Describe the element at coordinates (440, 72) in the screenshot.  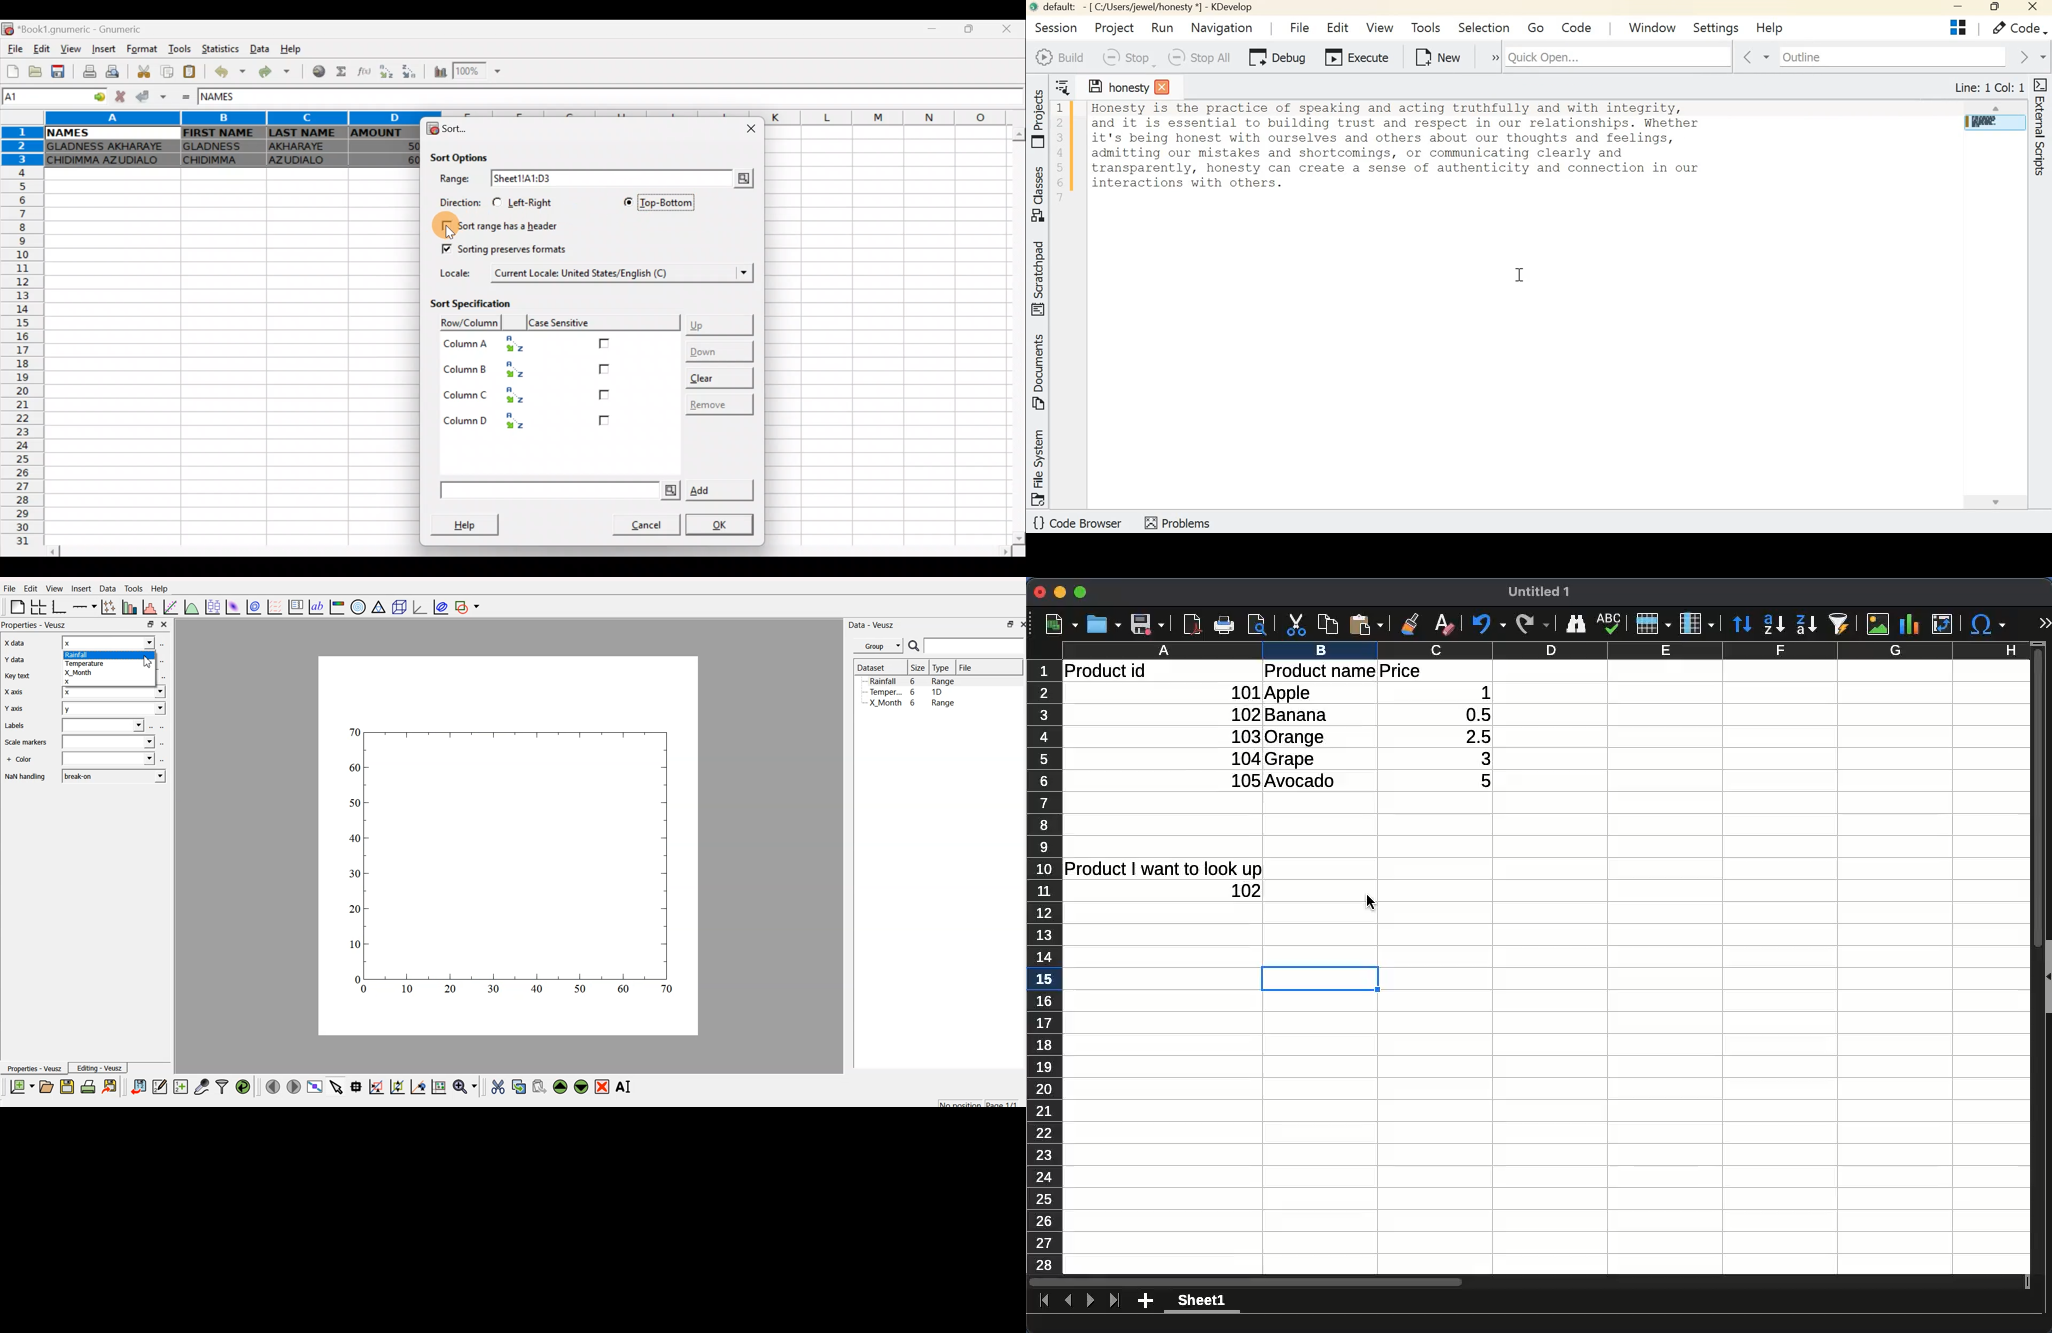
I see `Insert chart` at that location.